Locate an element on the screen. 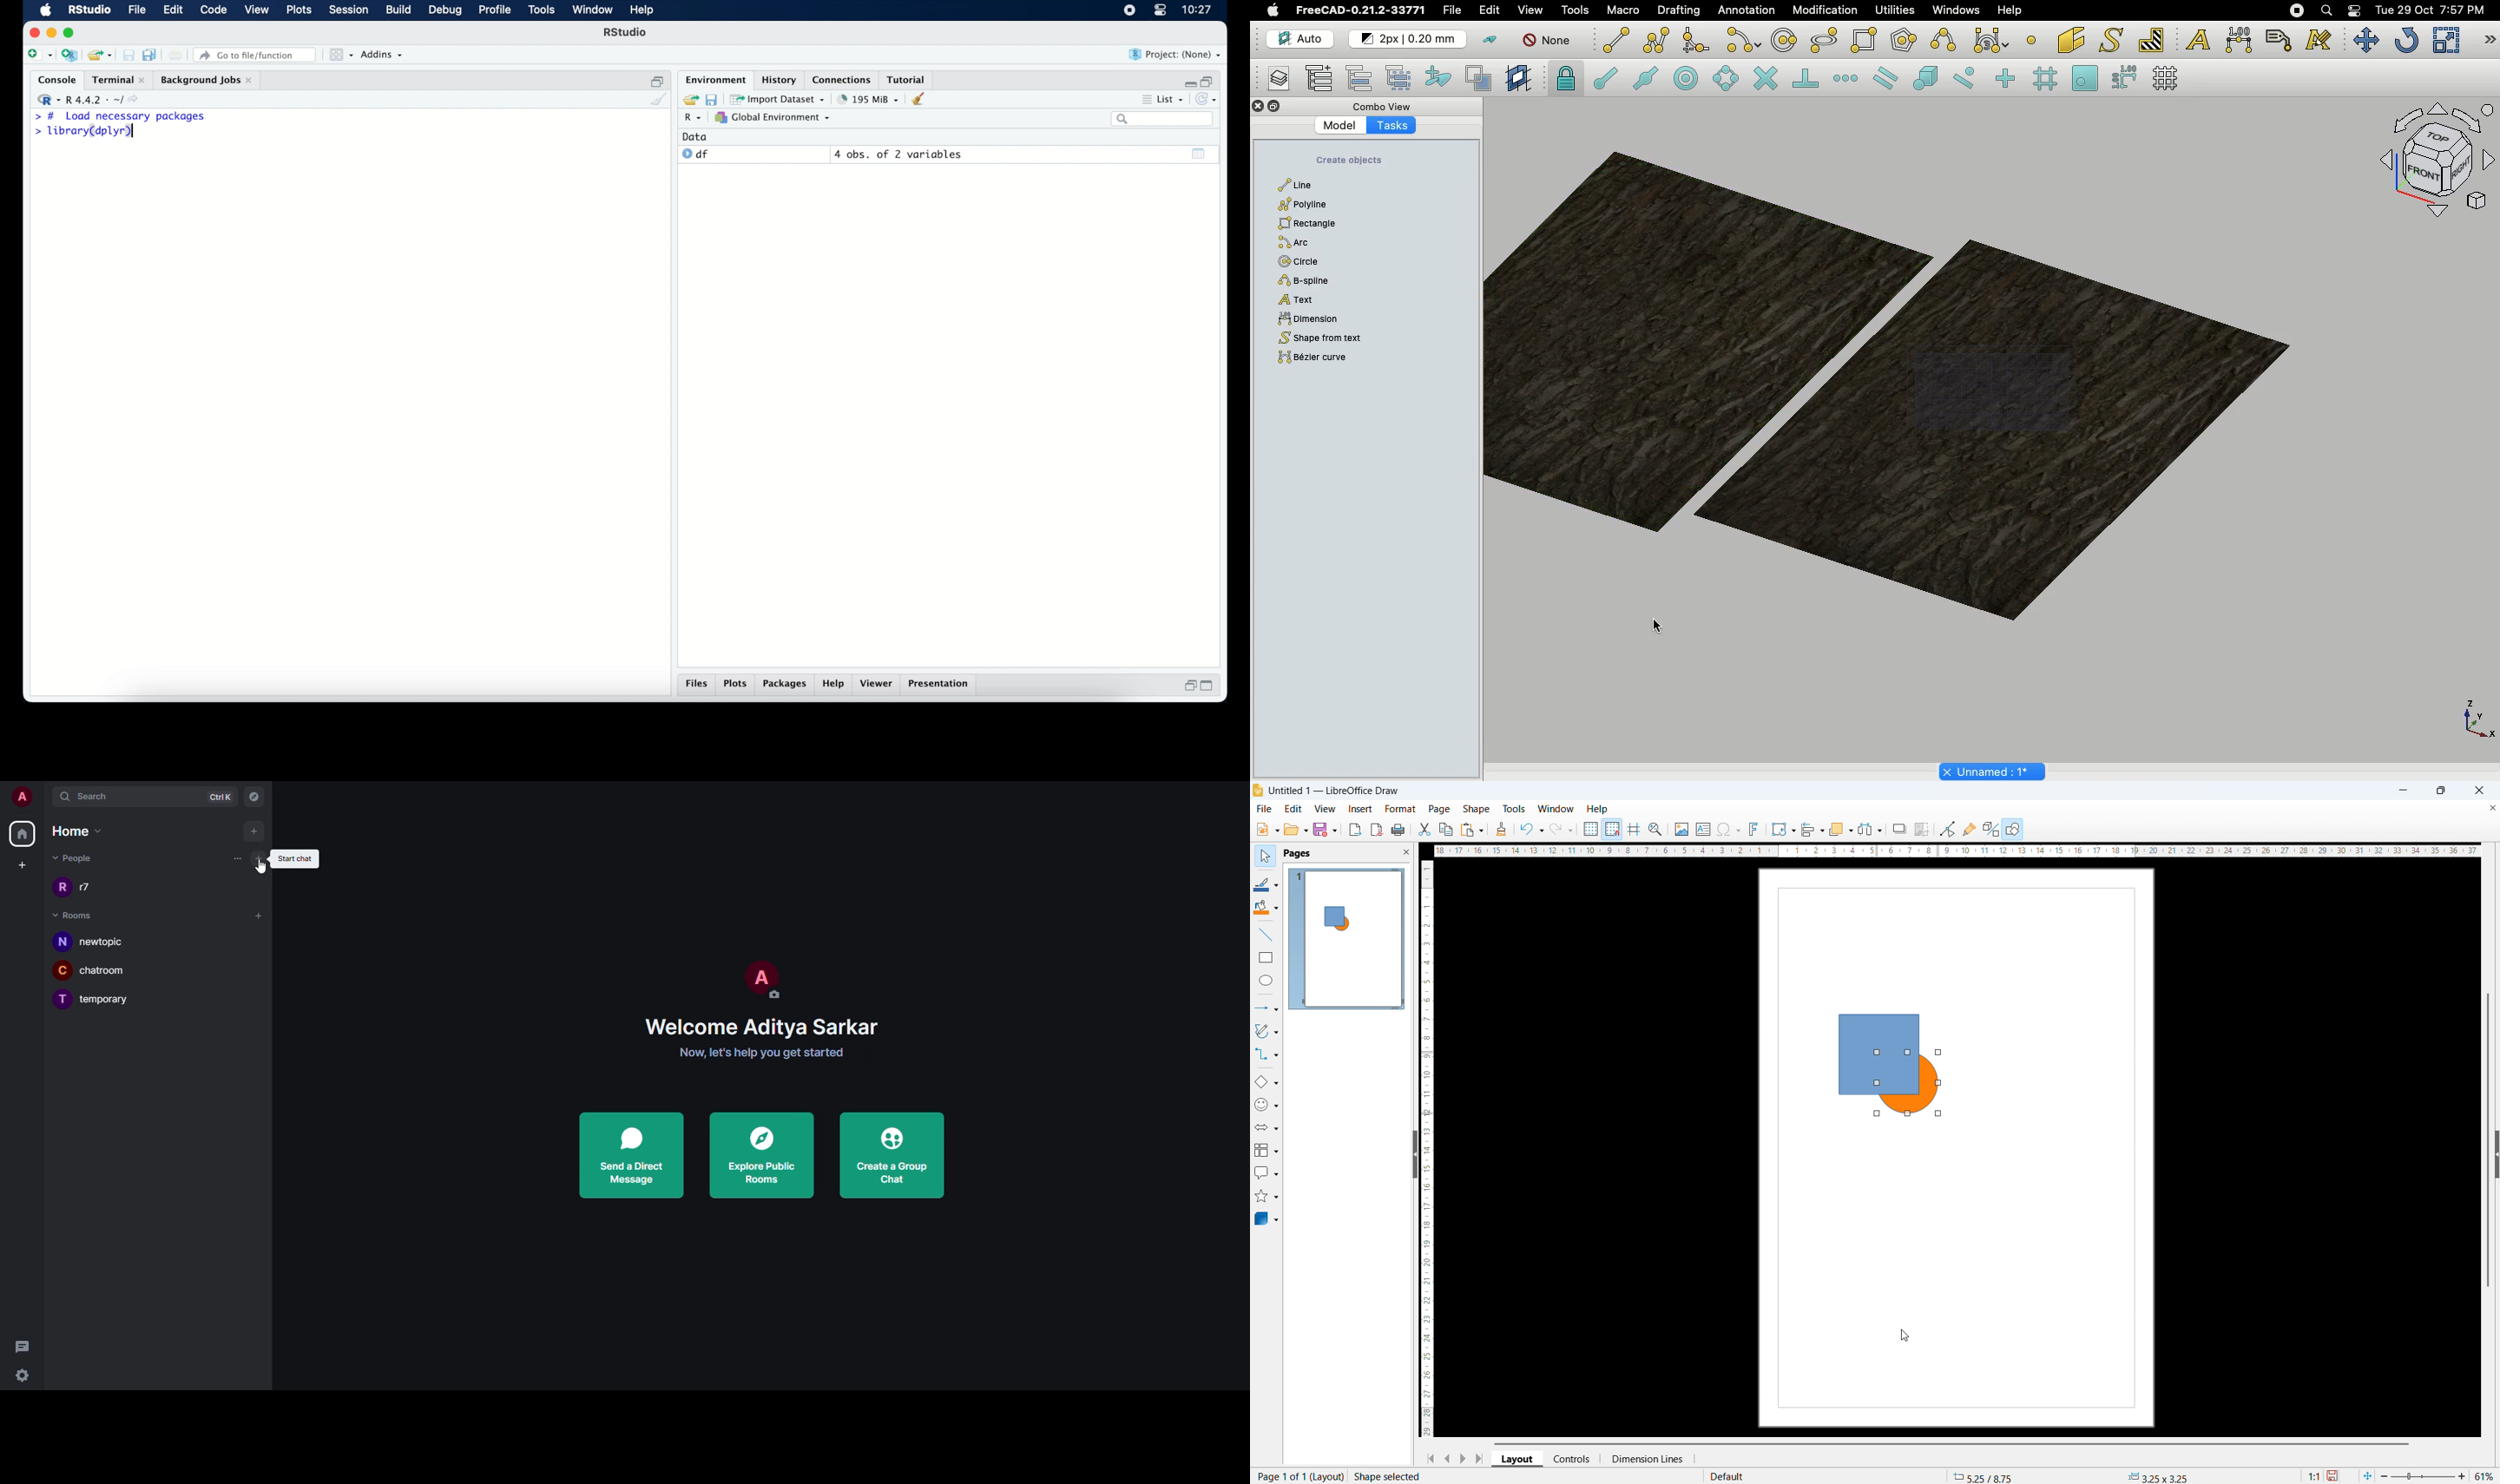 The image size is (2520, 1484). R Studio is located at coordinates (89, 10).